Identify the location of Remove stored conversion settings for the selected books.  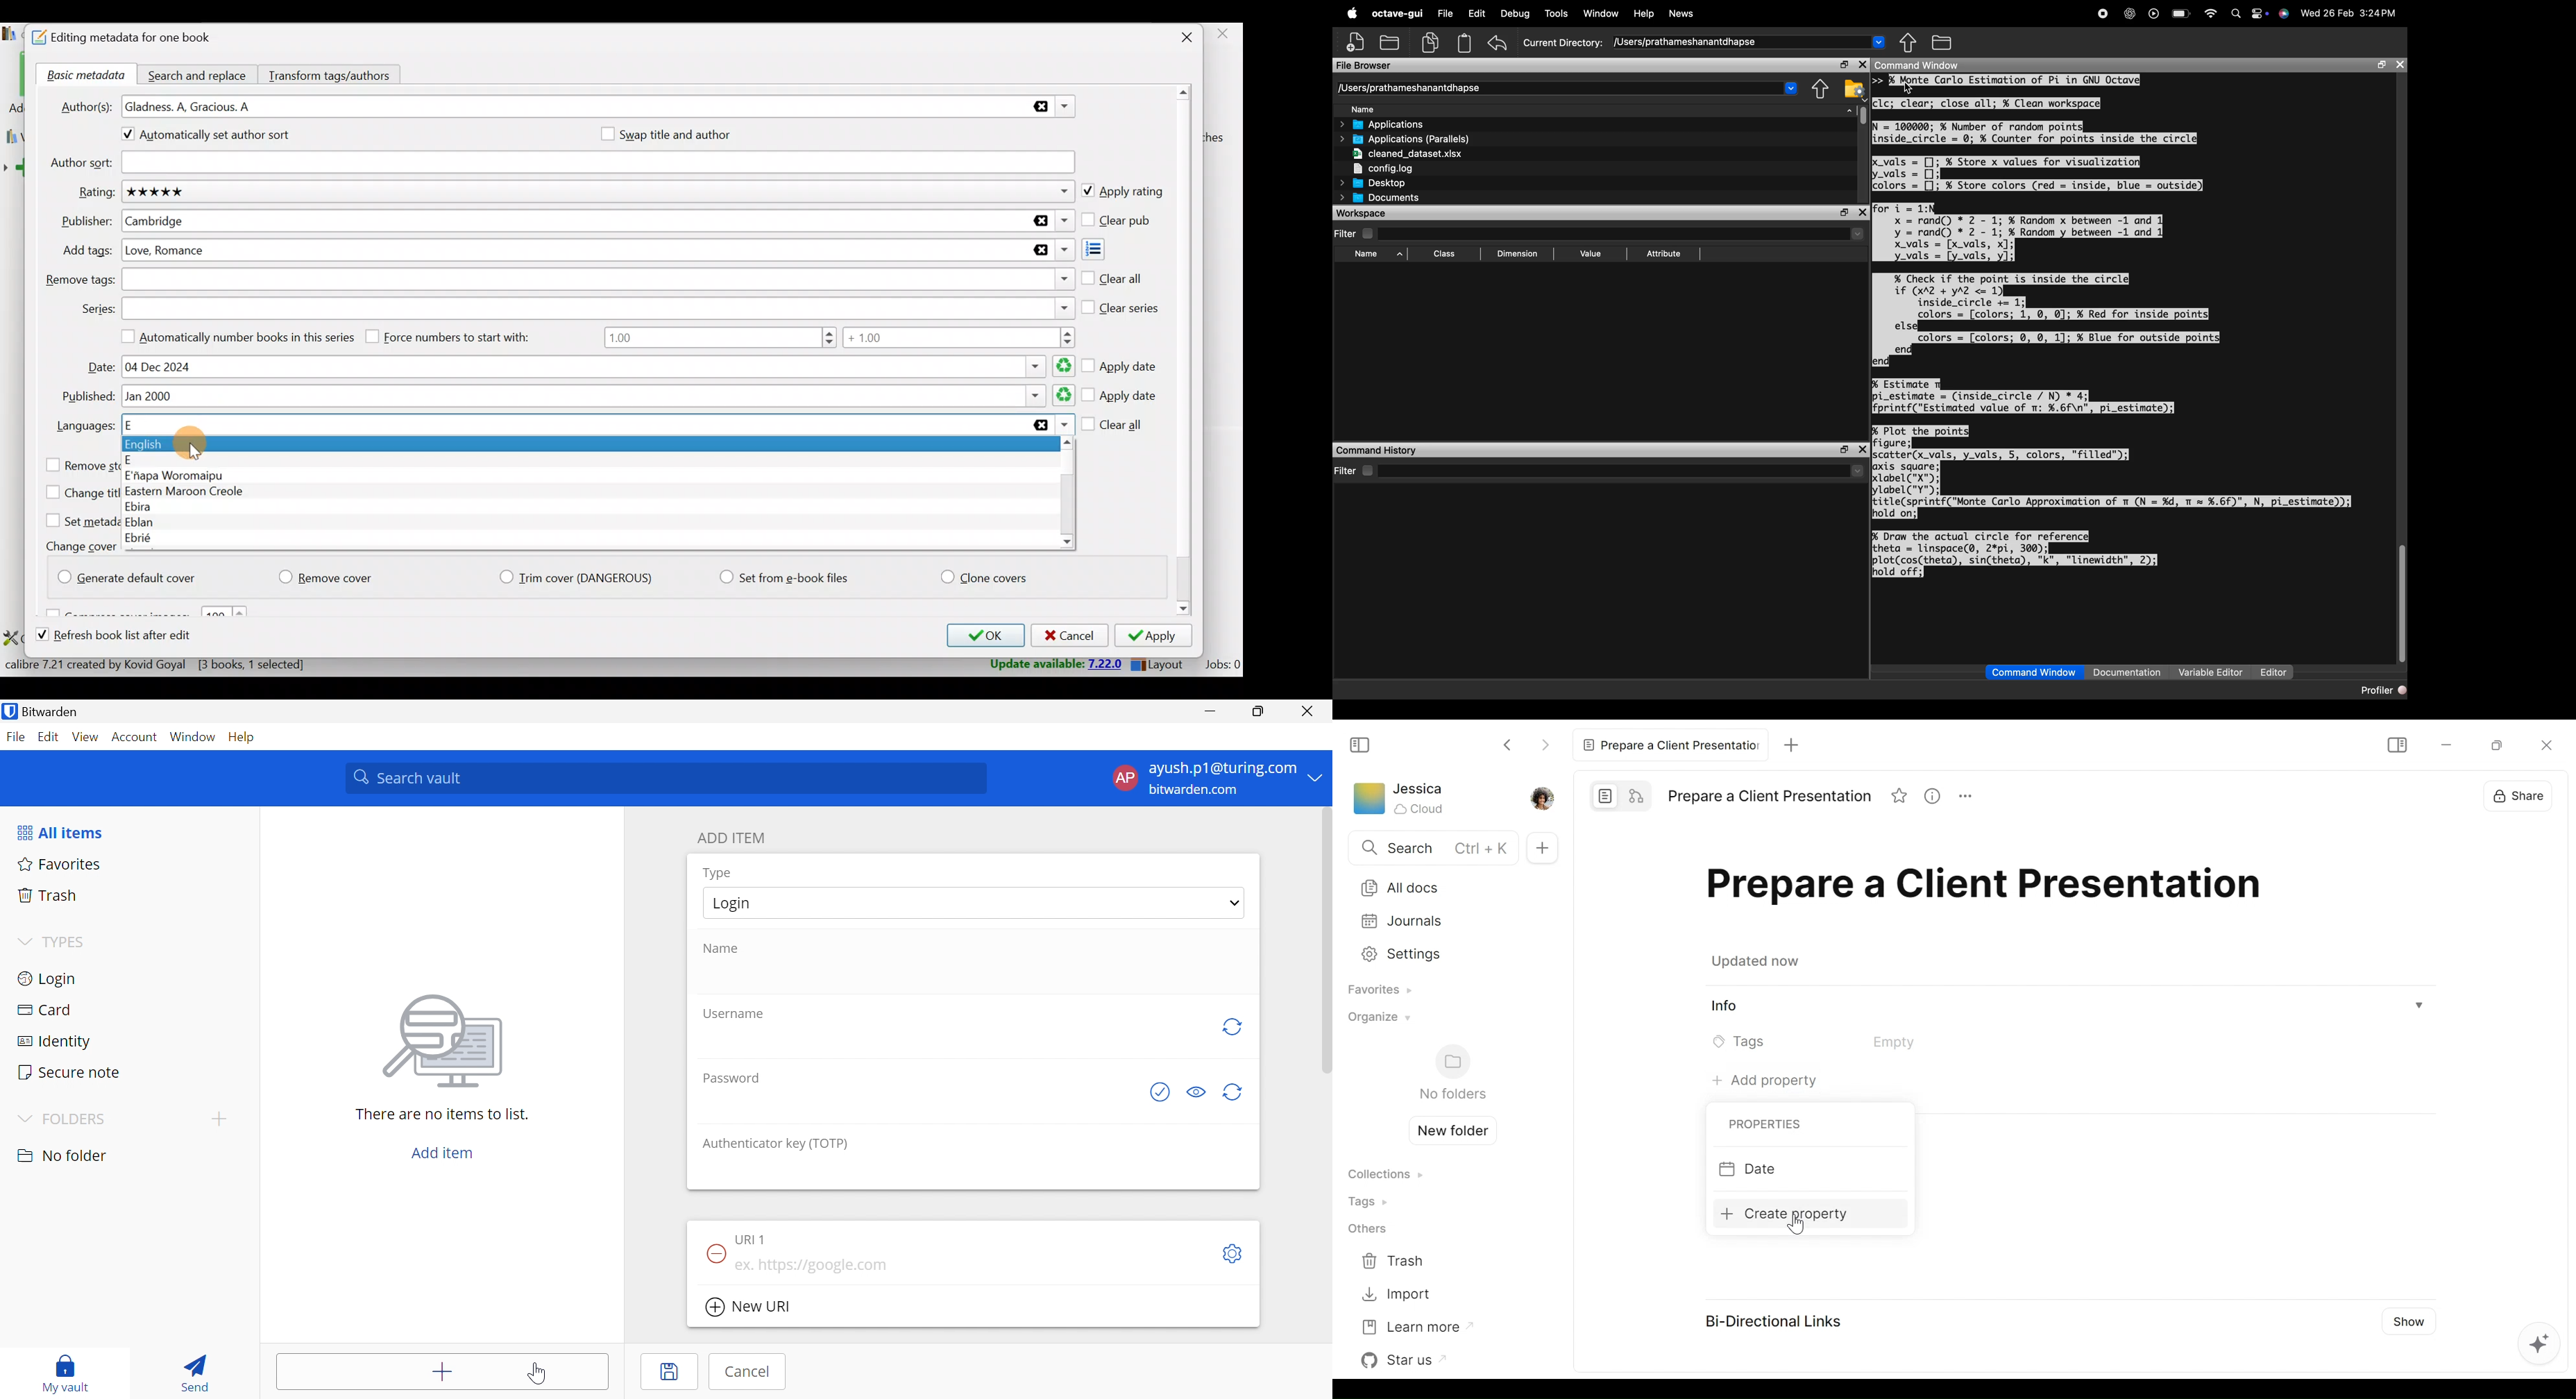
(79, 465).